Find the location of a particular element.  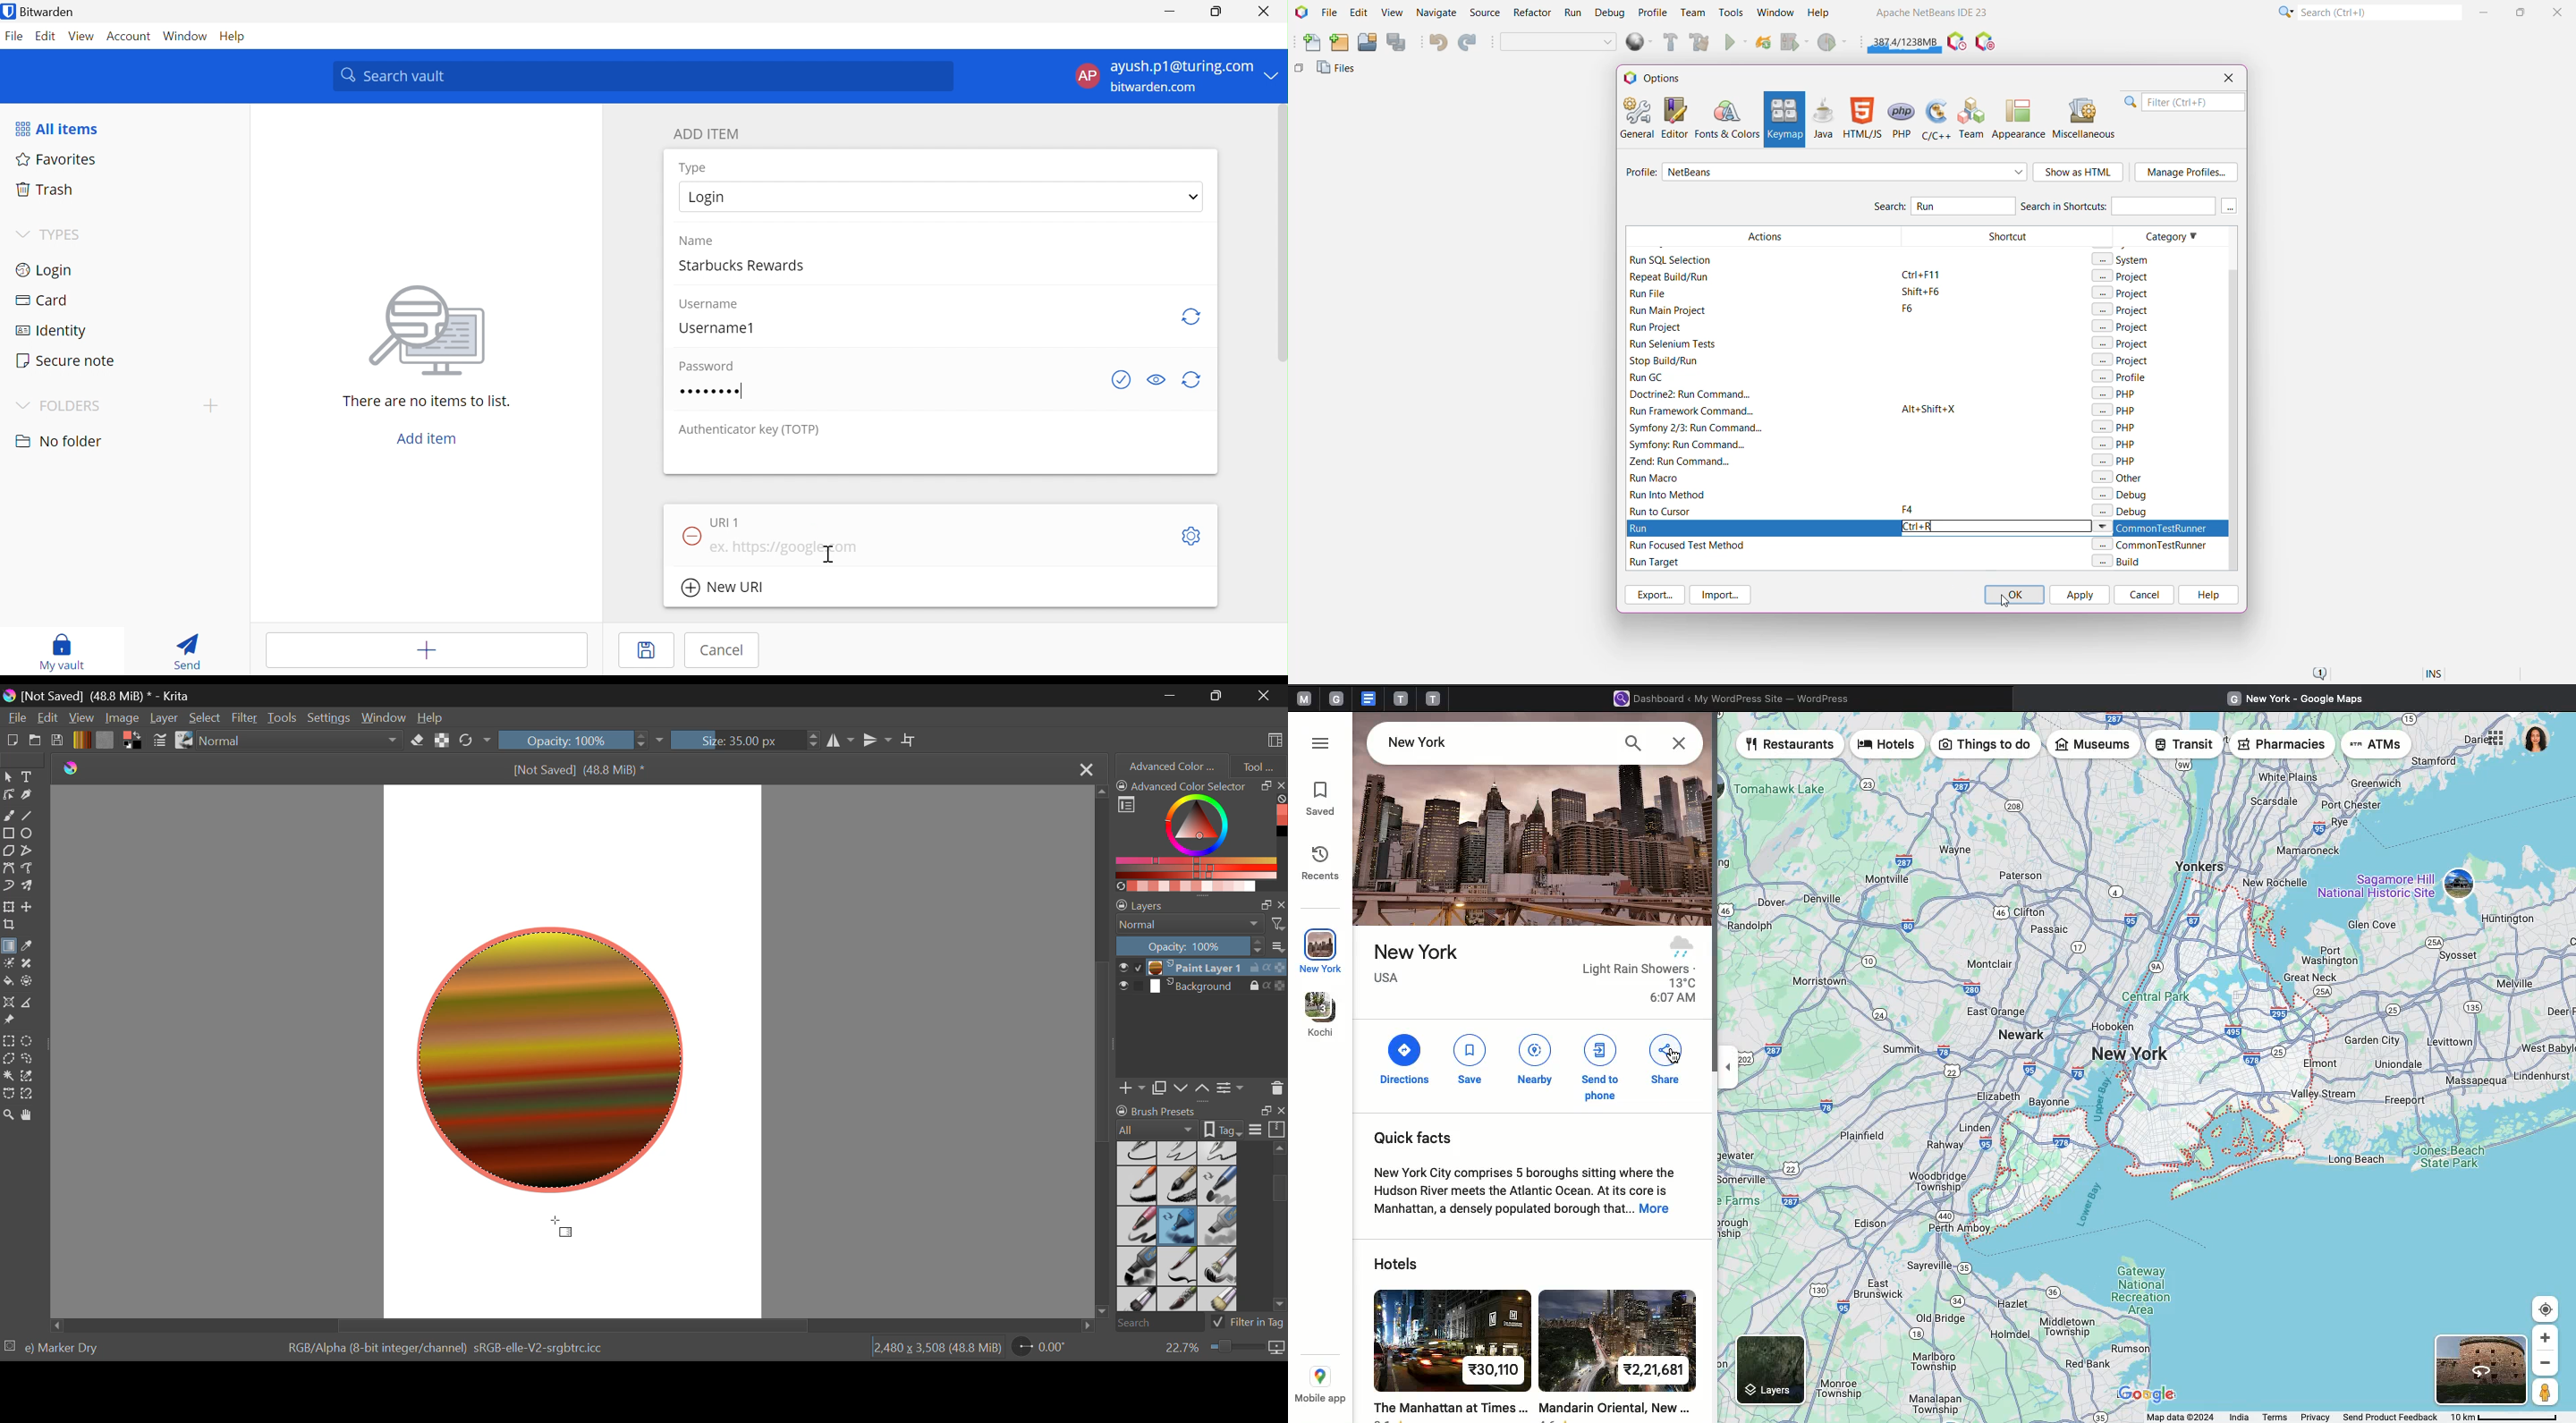

Application Logo is located at coordinates (1300, 13).